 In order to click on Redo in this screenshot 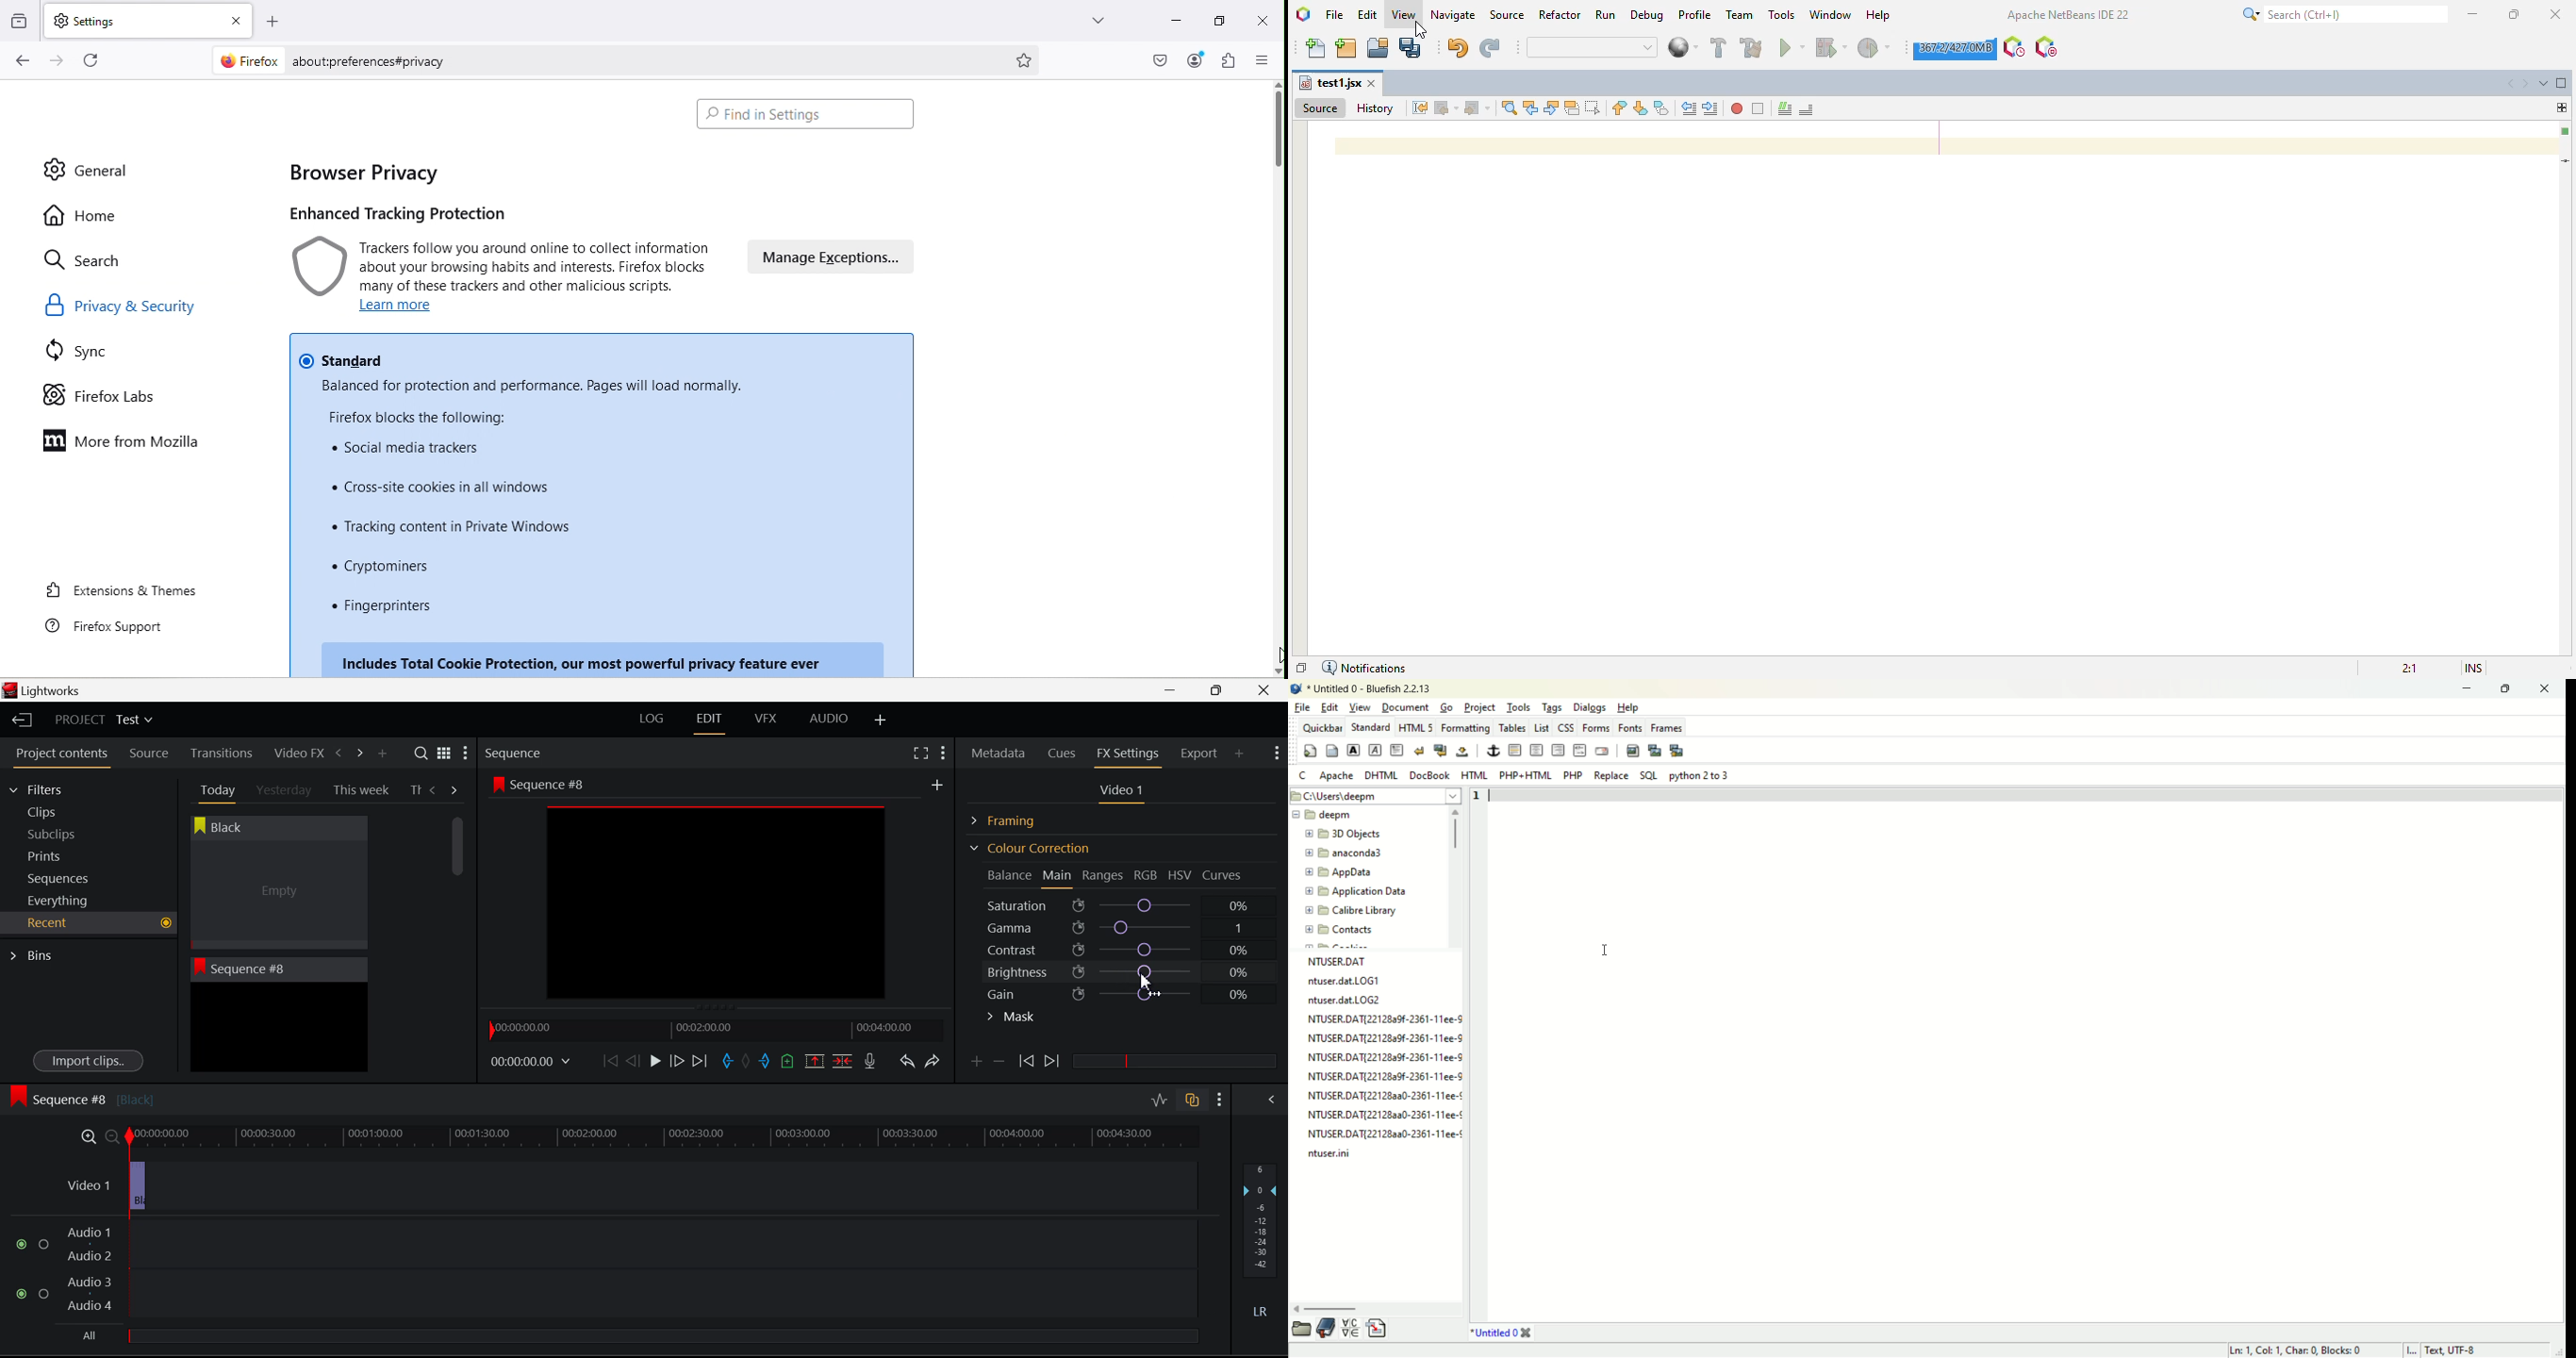, I will do `click(932, 1061)`.